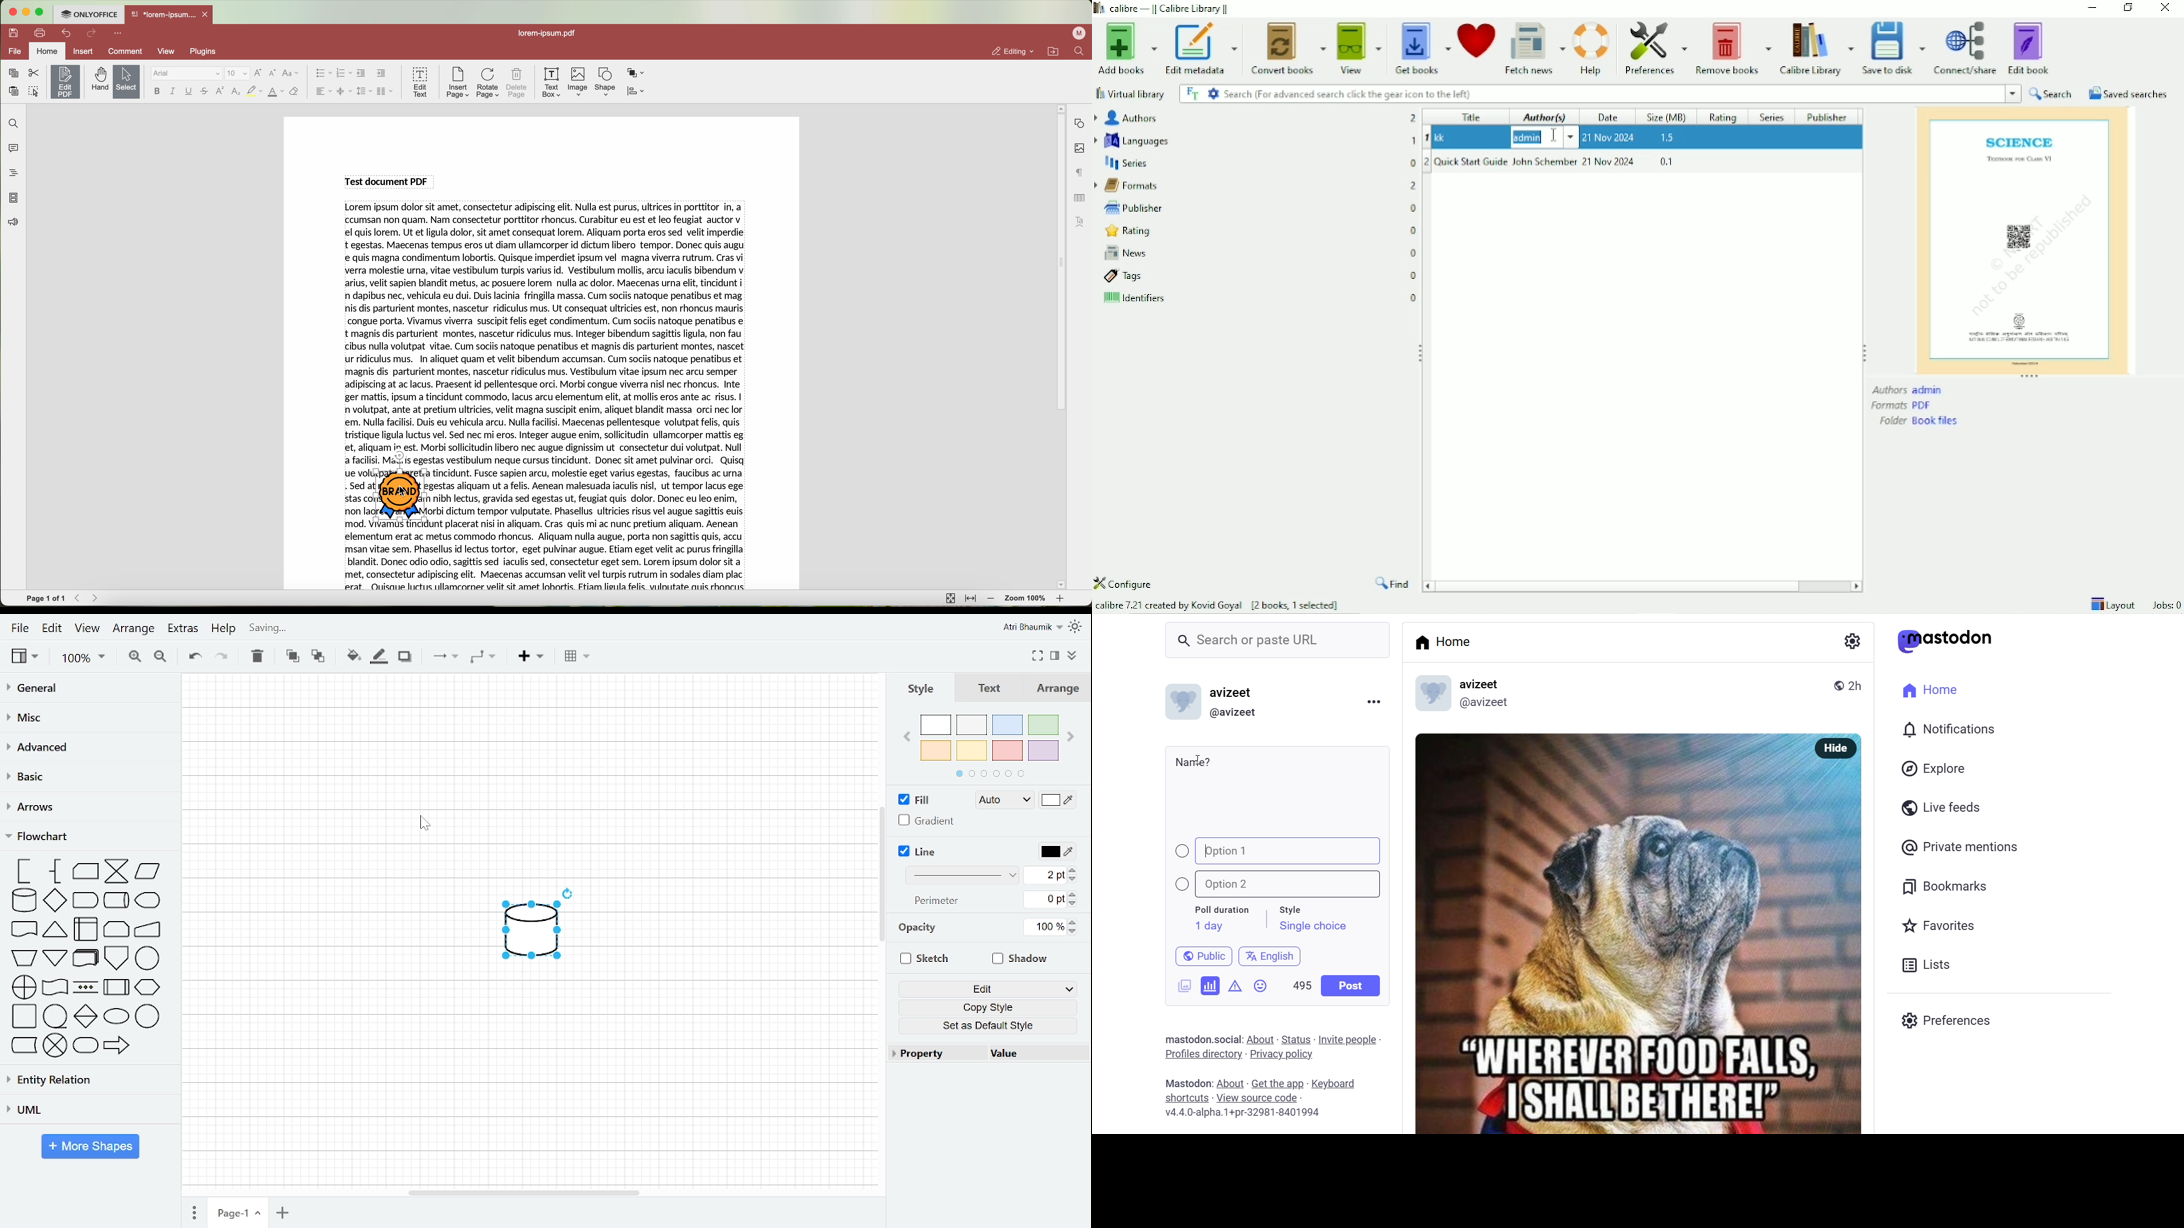  What do you see at coordinates (914, 929) in the screenshot?
I see `Opacity` at bounding box center [914, 929].